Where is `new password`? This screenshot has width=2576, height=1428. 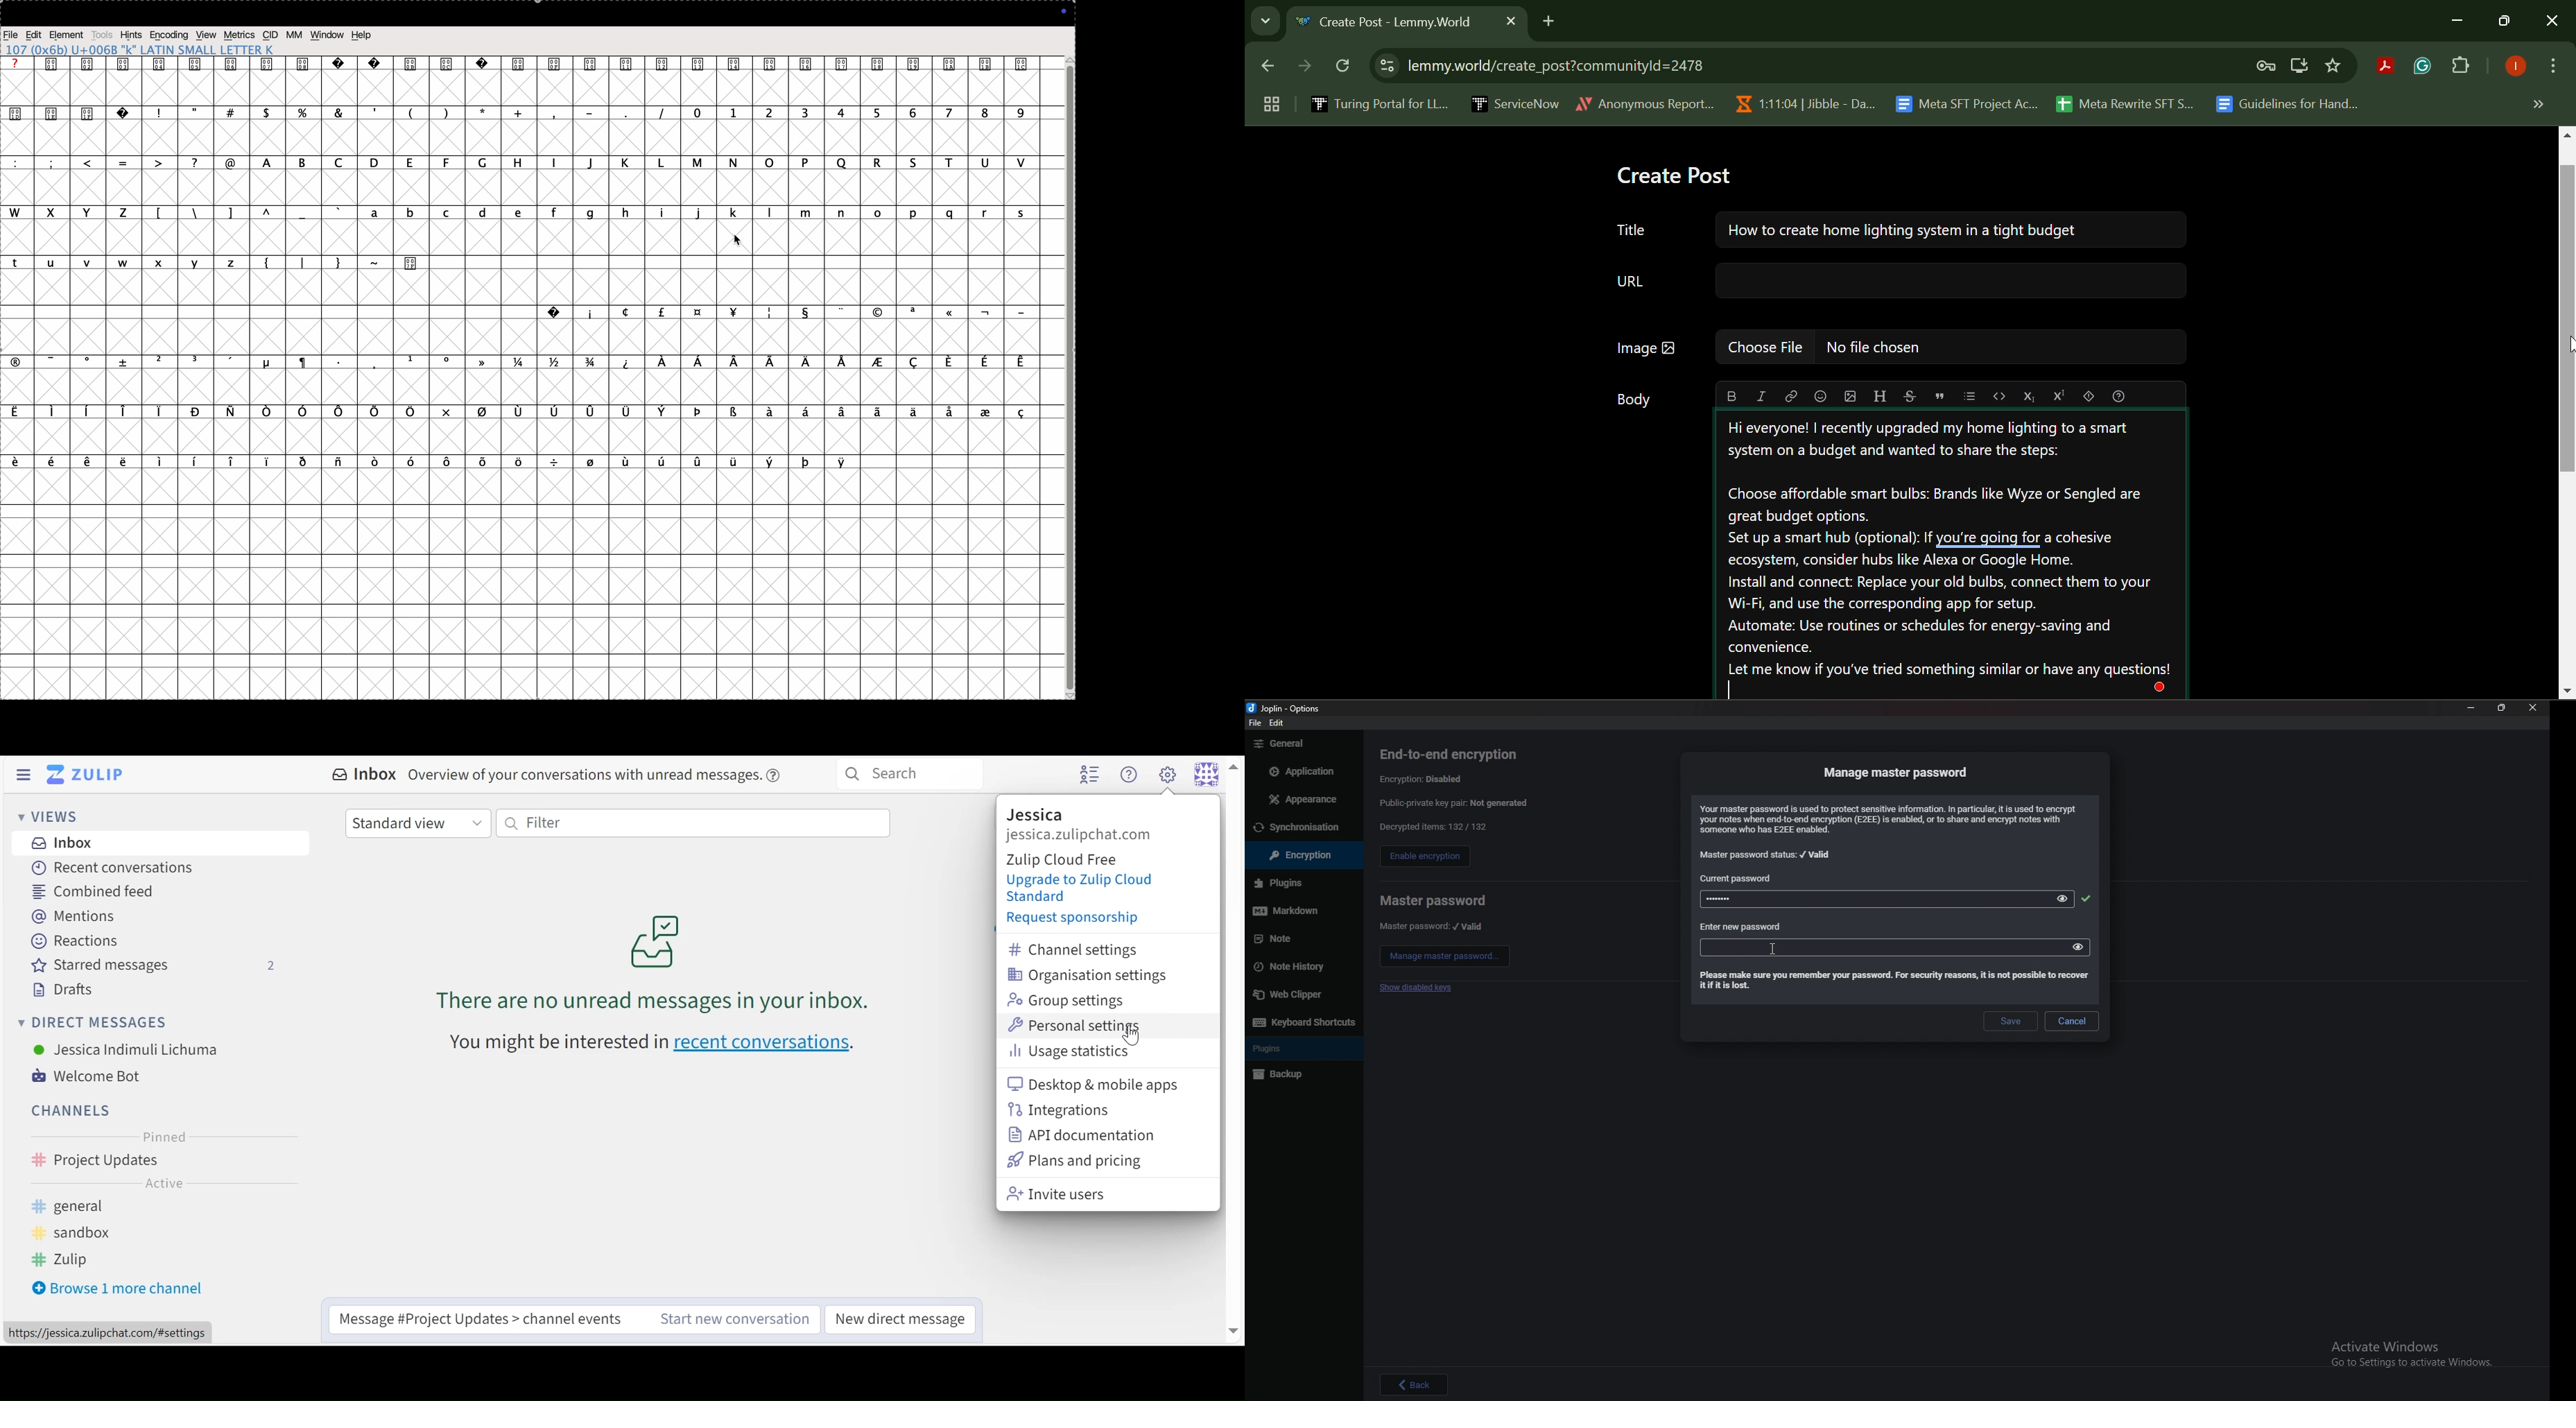
new password is located at coordinates (1861, 947).